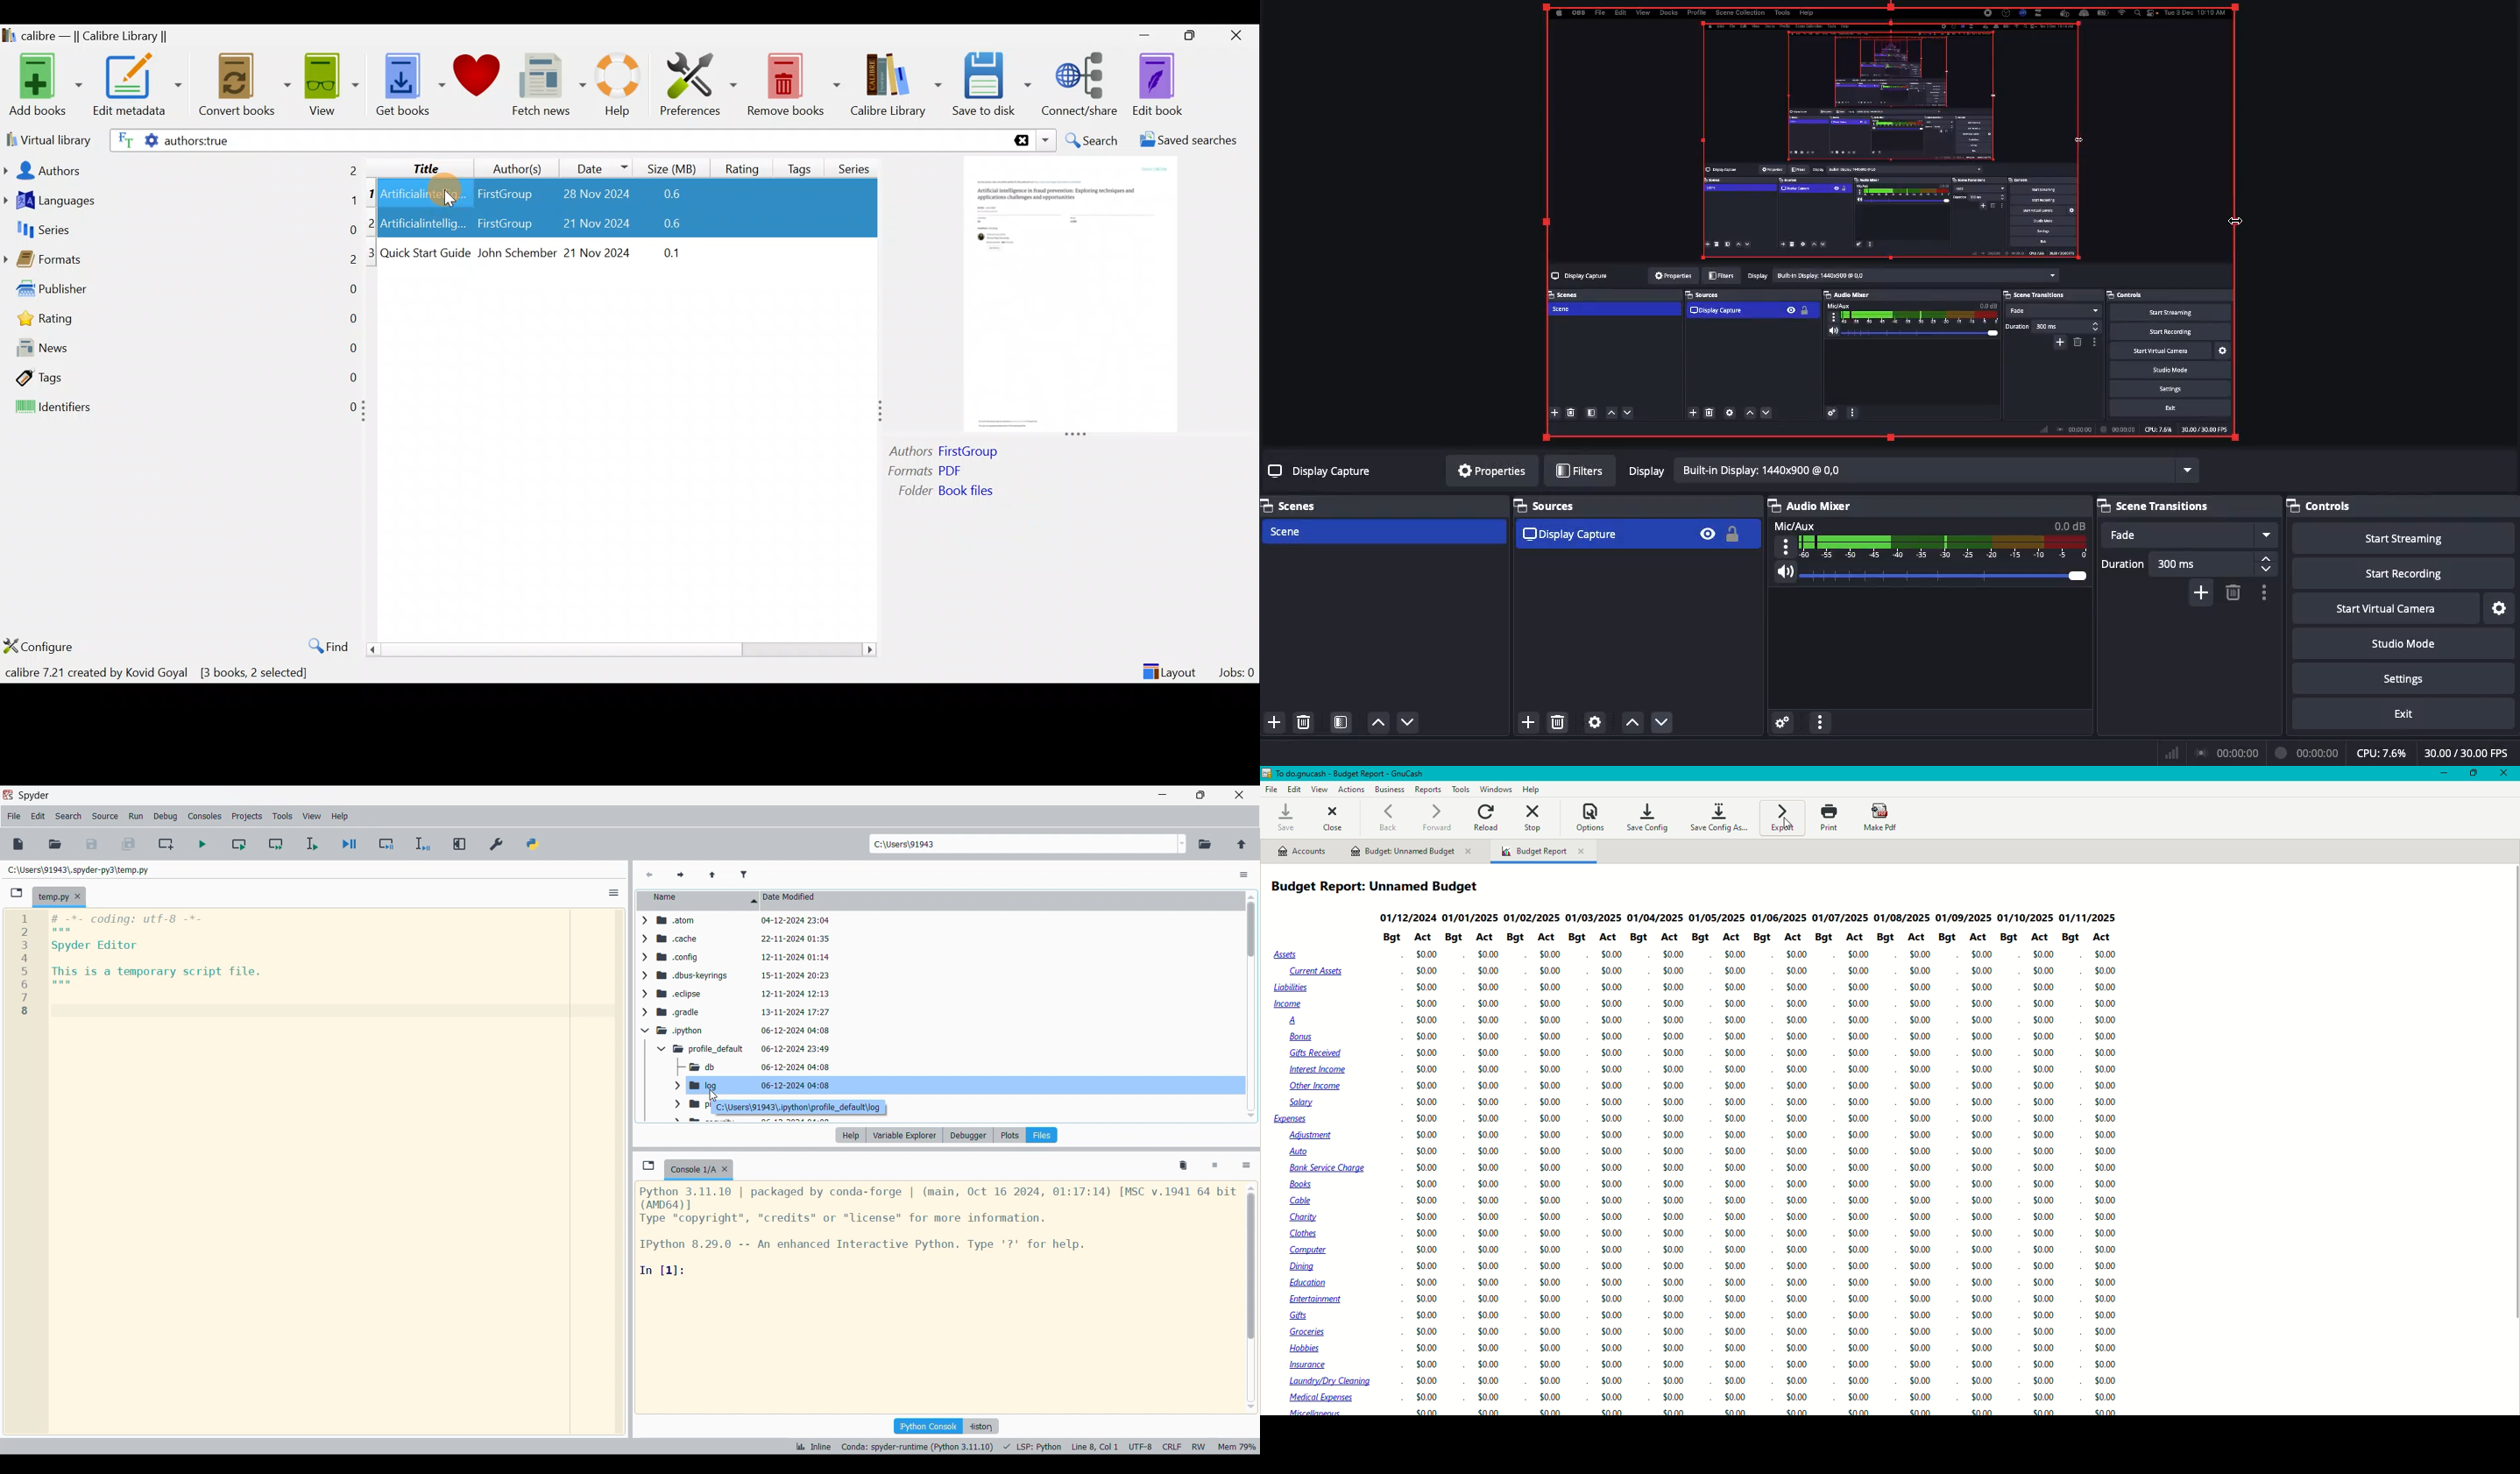 The image size is (2520, 1484). Describe the element at coordinates (2226, 221) in the screenshot. I see `Cursor` at that location.